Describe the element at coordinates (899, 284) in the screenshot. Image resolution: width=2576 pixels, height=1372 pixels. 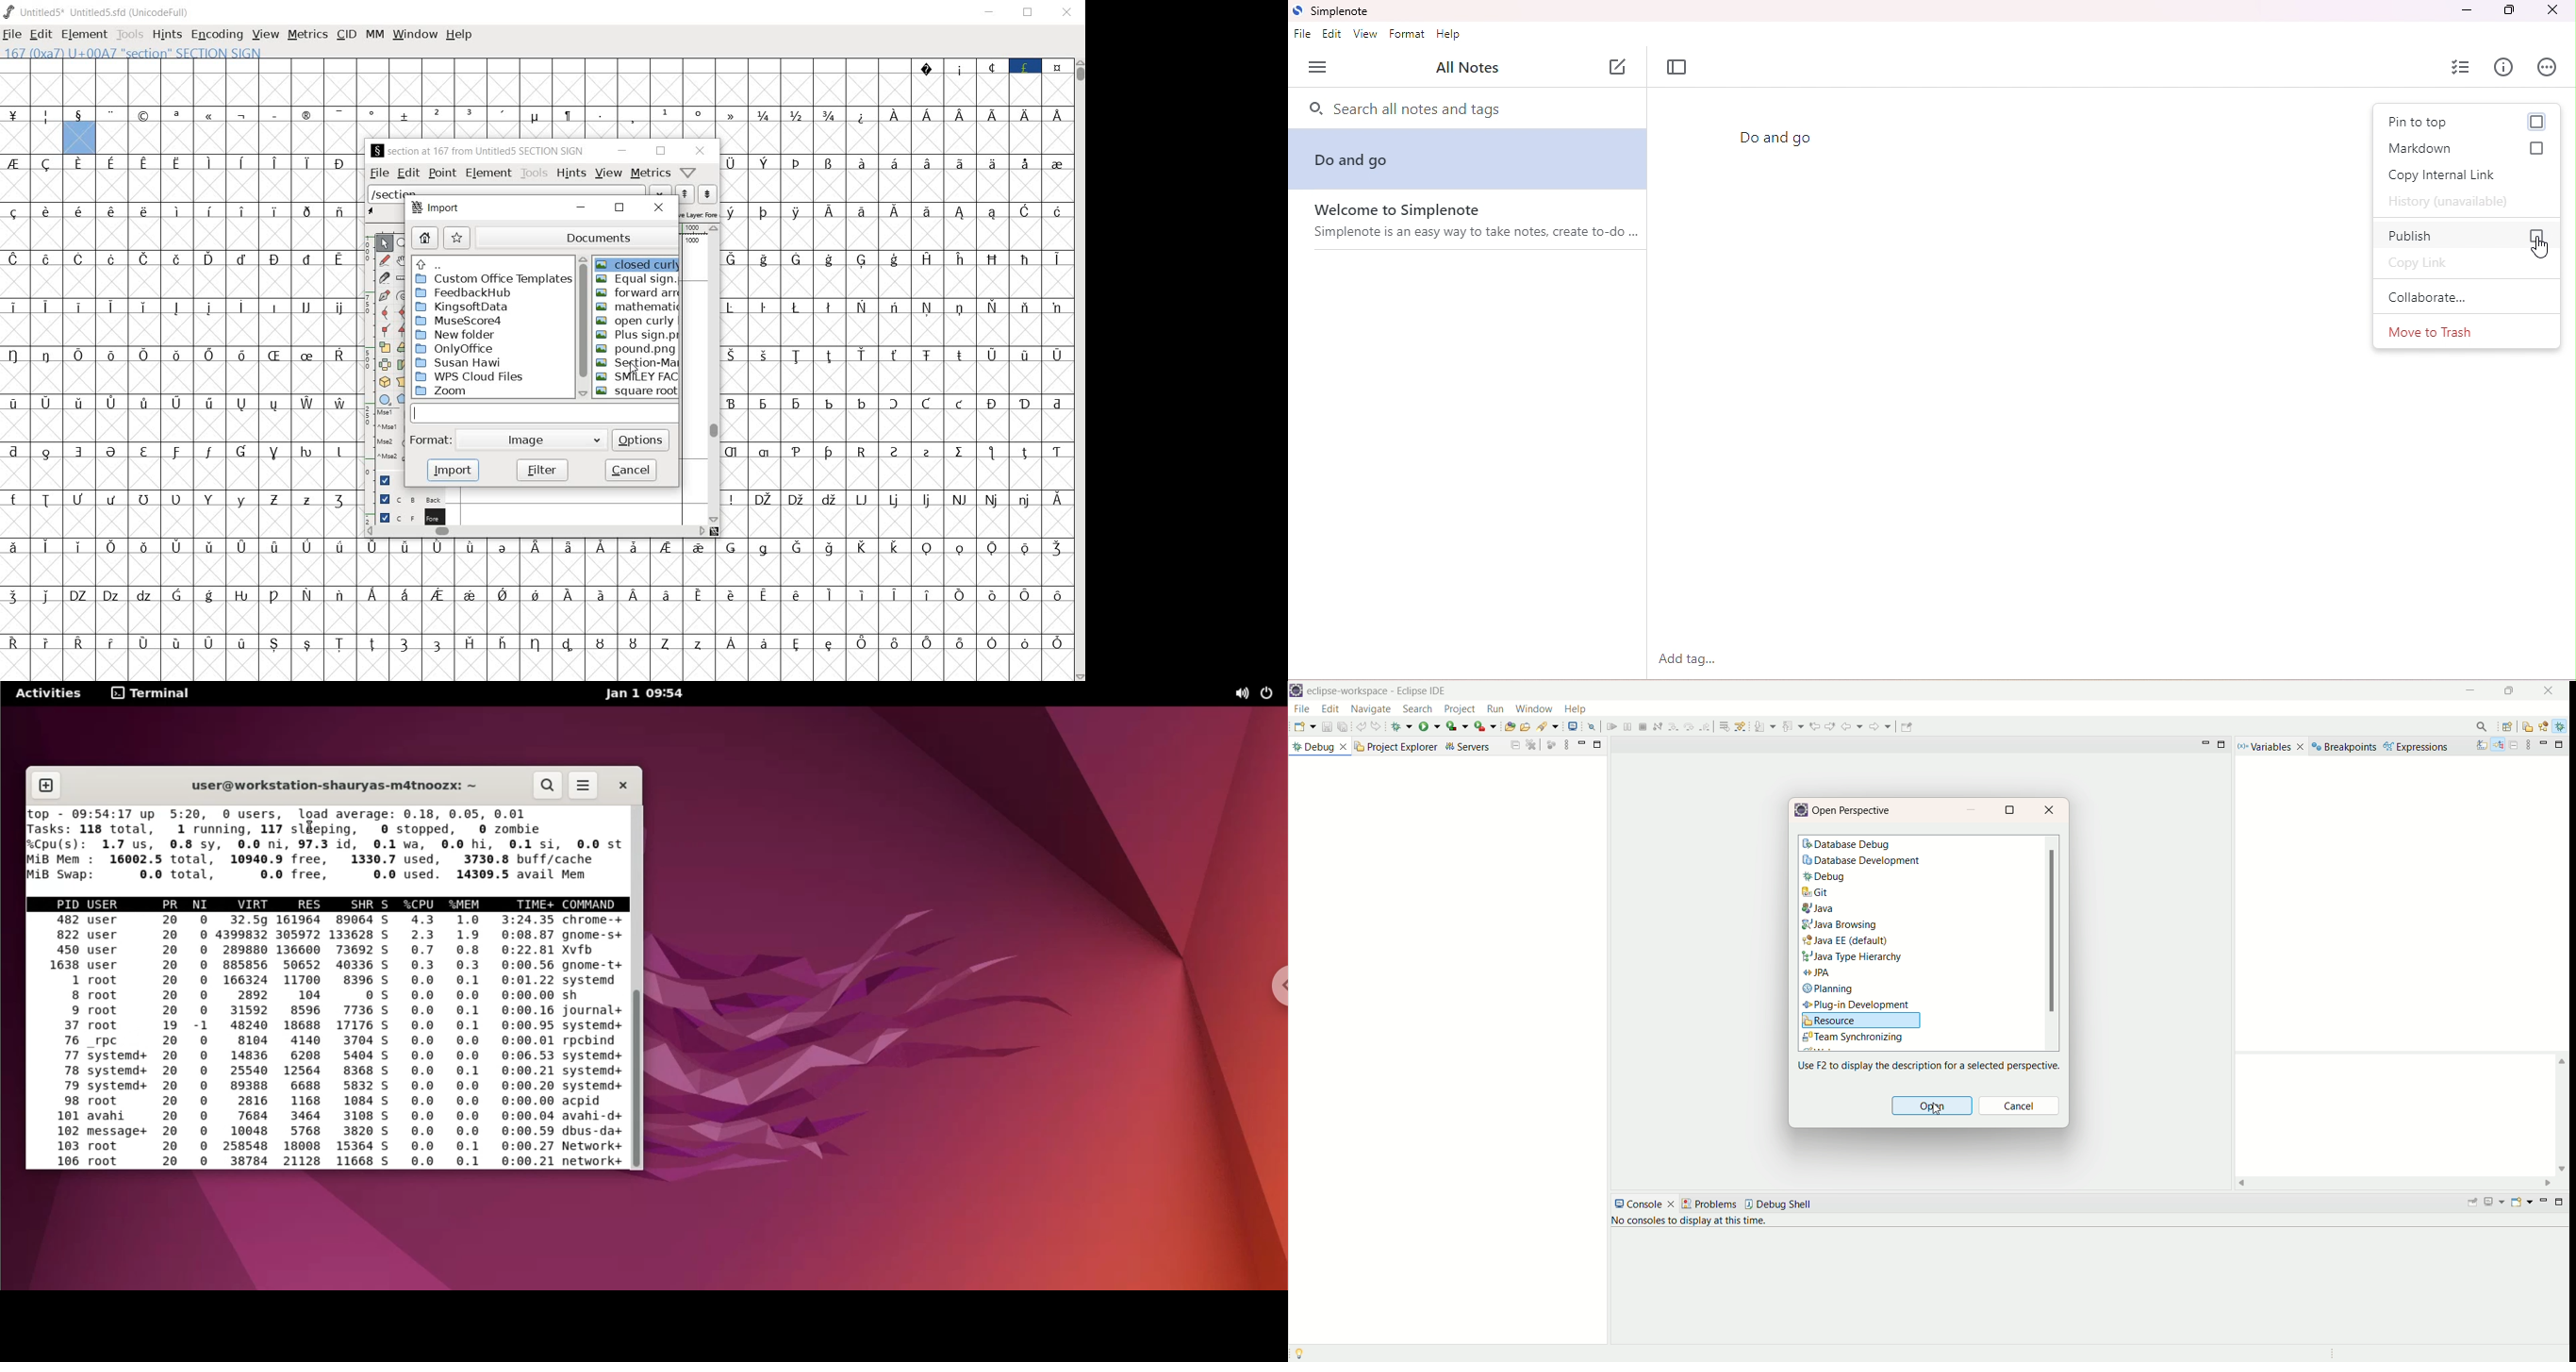
I see `empty cells` at that location.